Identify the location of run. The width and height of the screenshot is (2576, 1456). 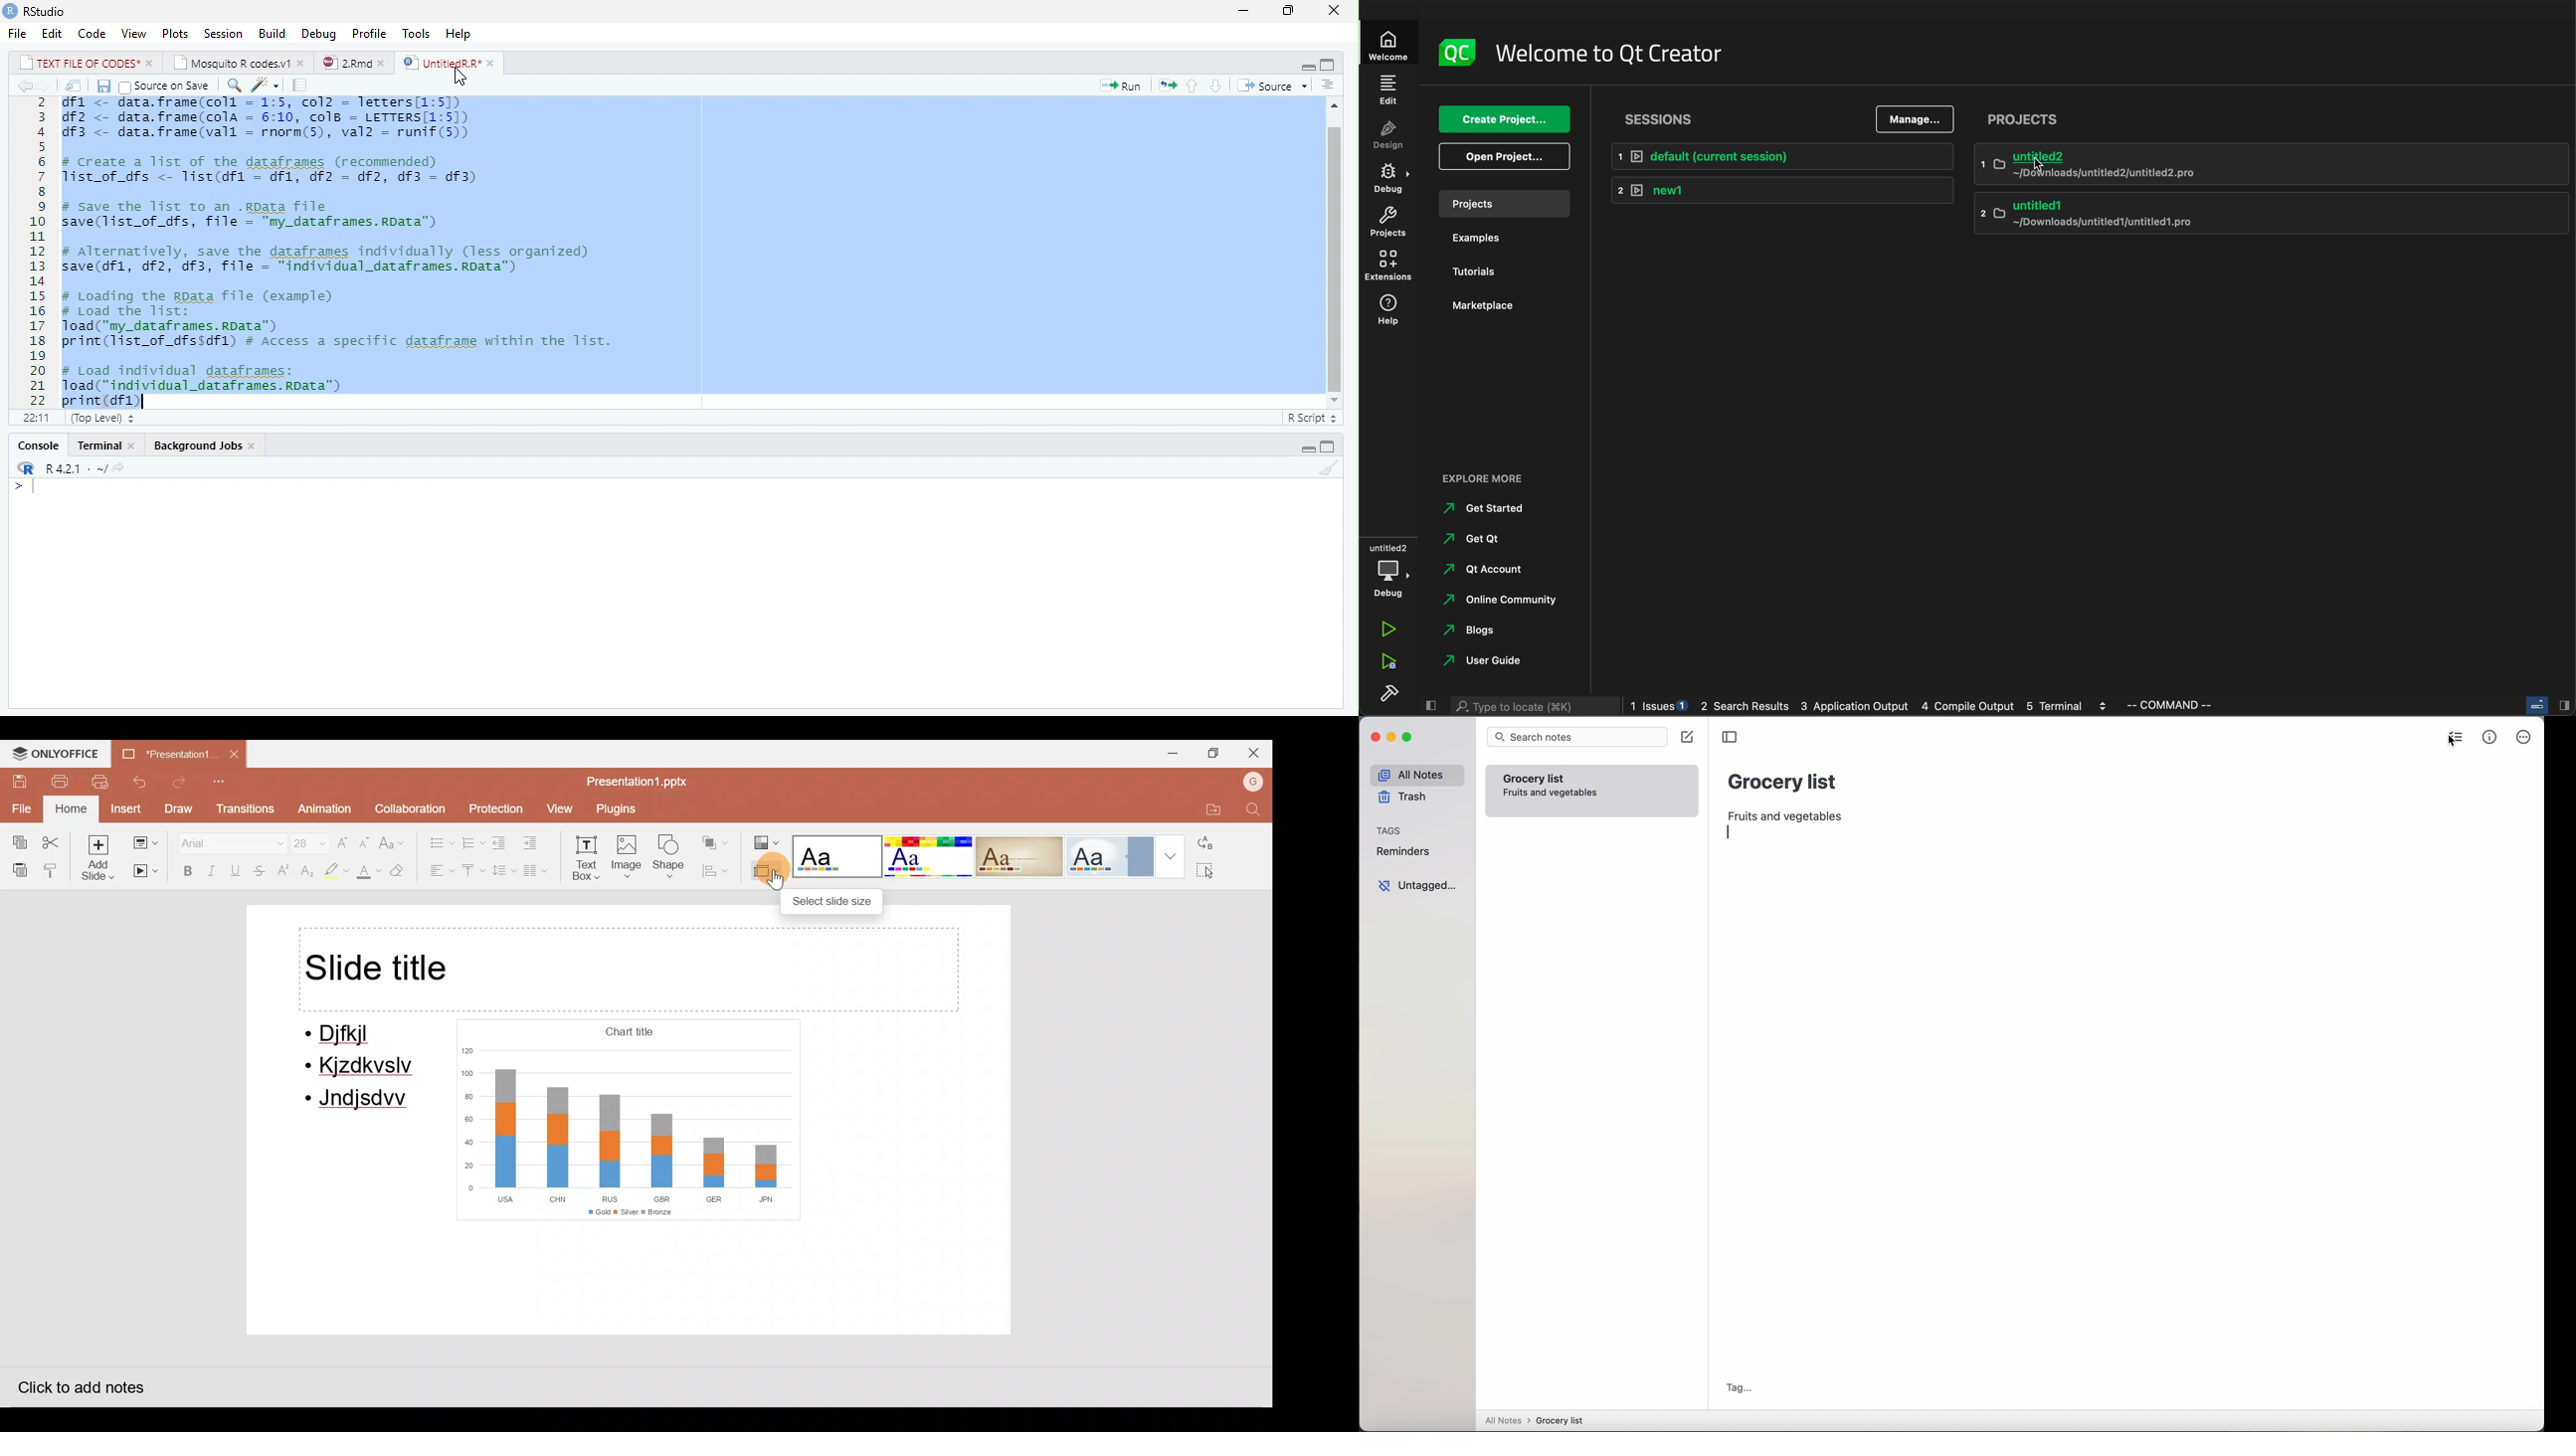
(1394, 630).